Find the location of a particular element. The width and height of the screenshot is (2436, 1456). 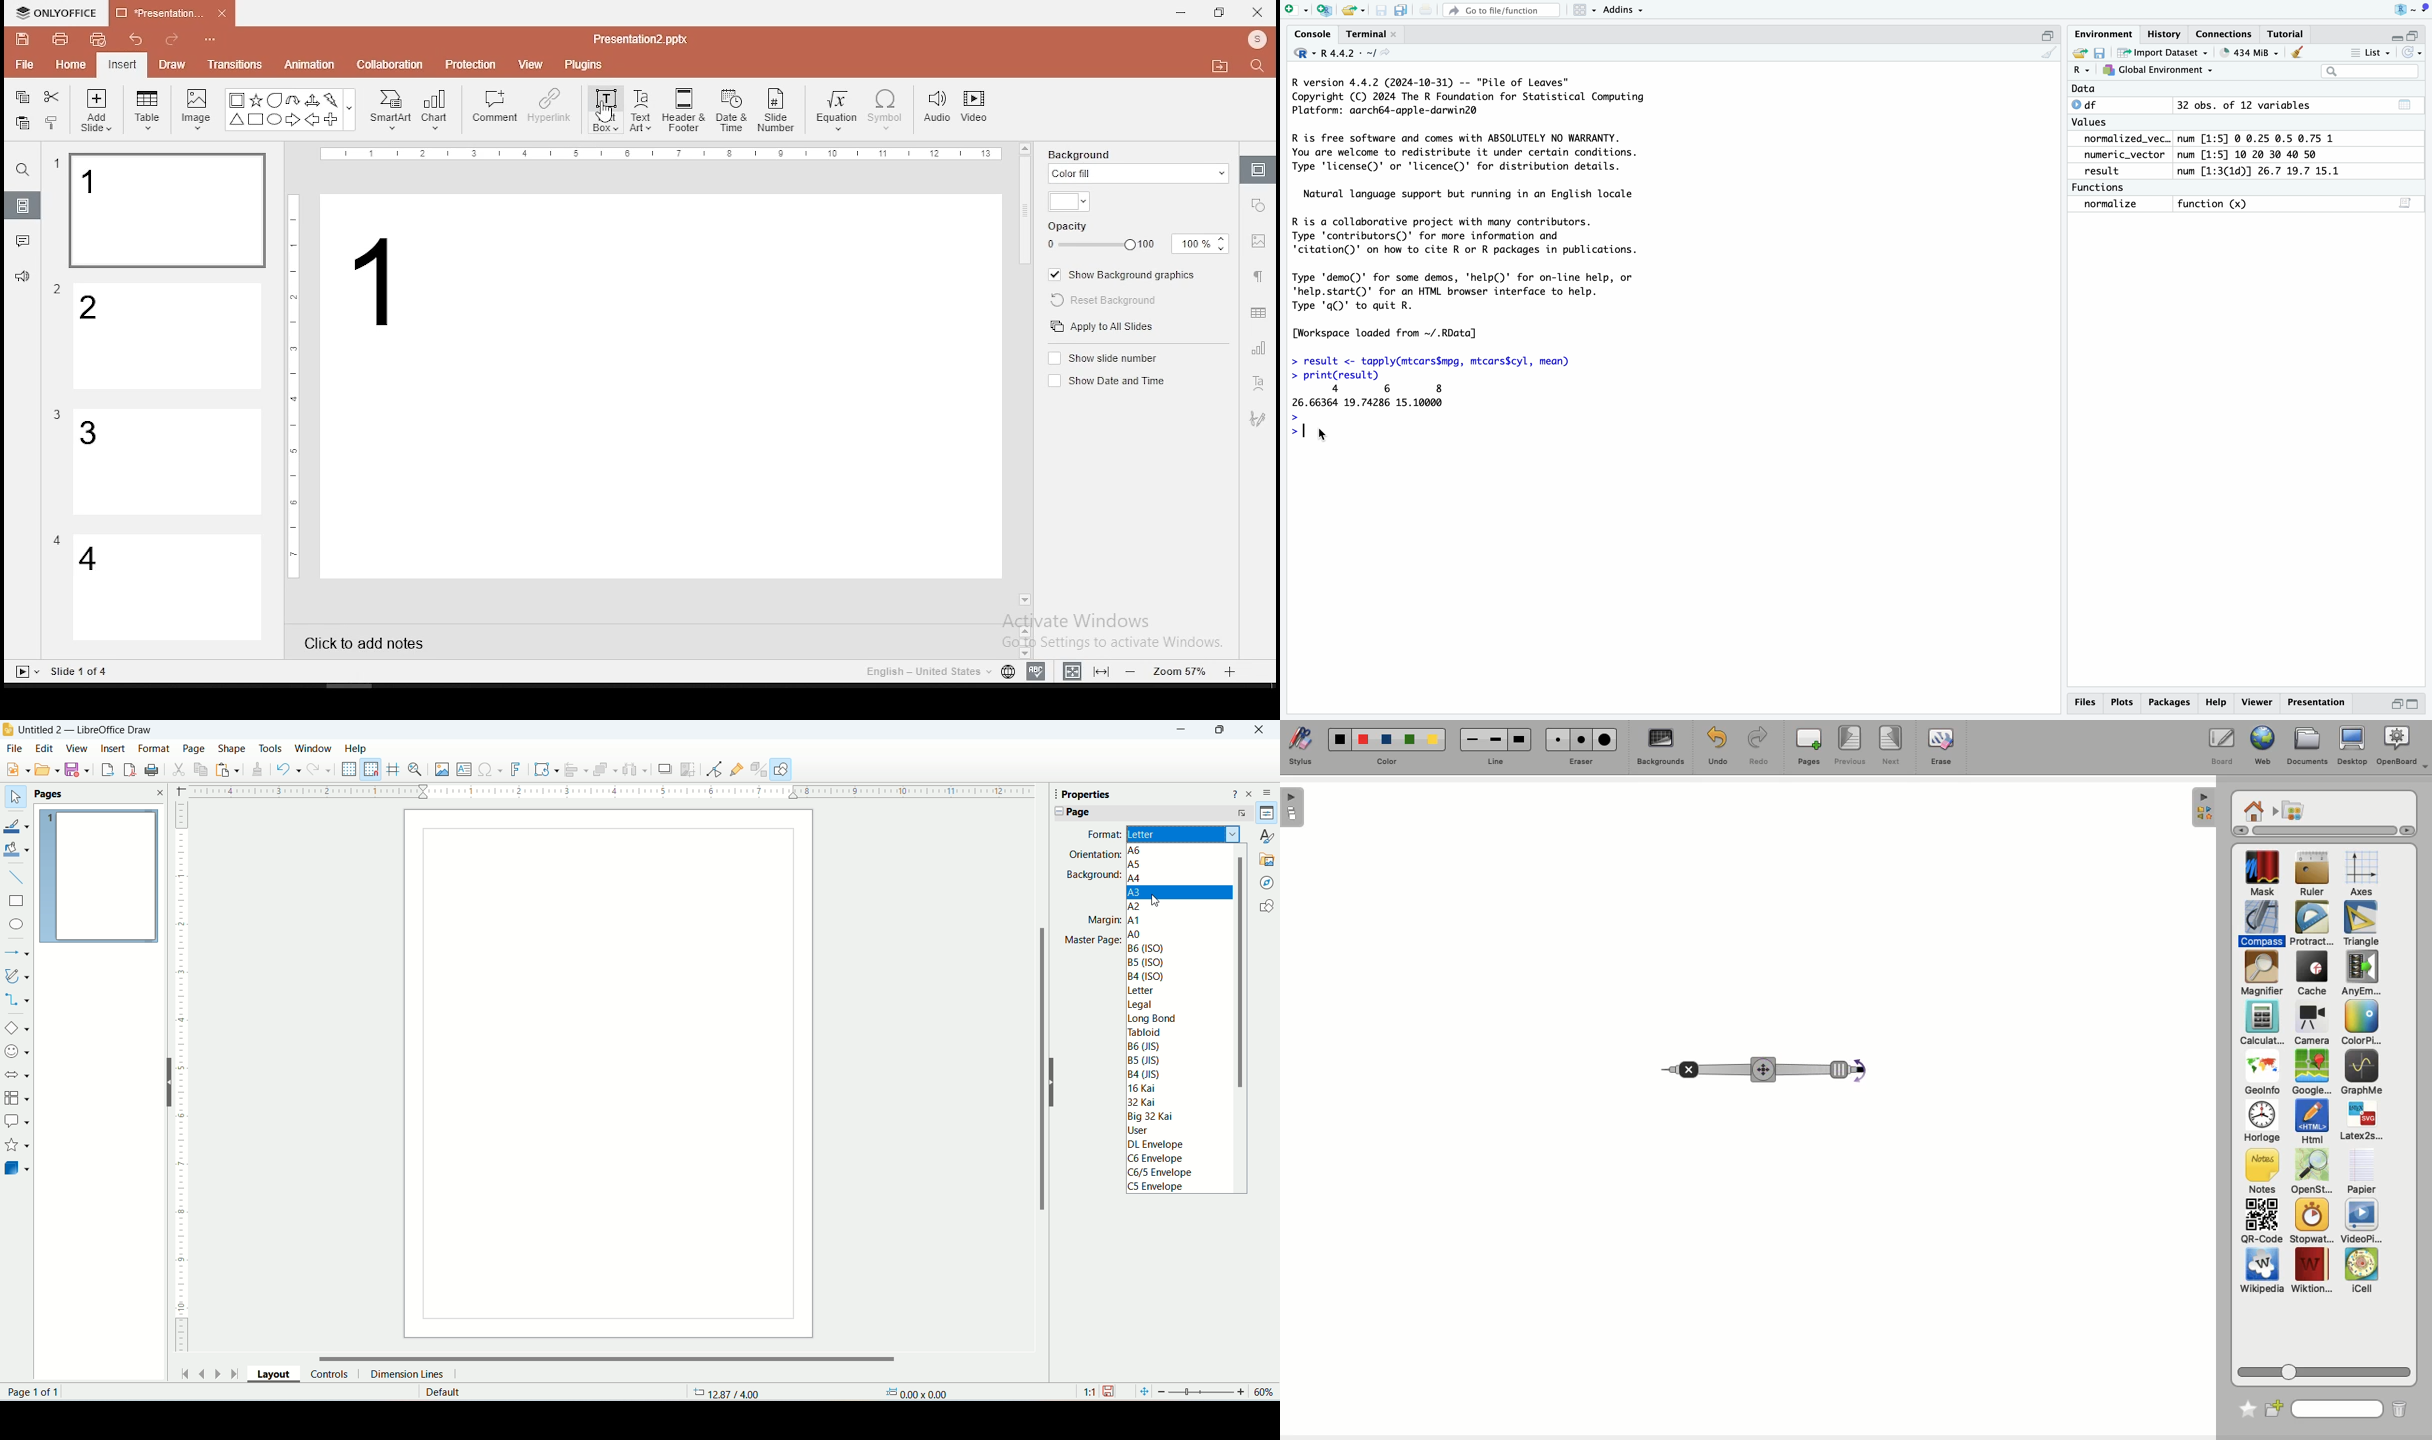

slide 3 is located at coordinates (165, 462).